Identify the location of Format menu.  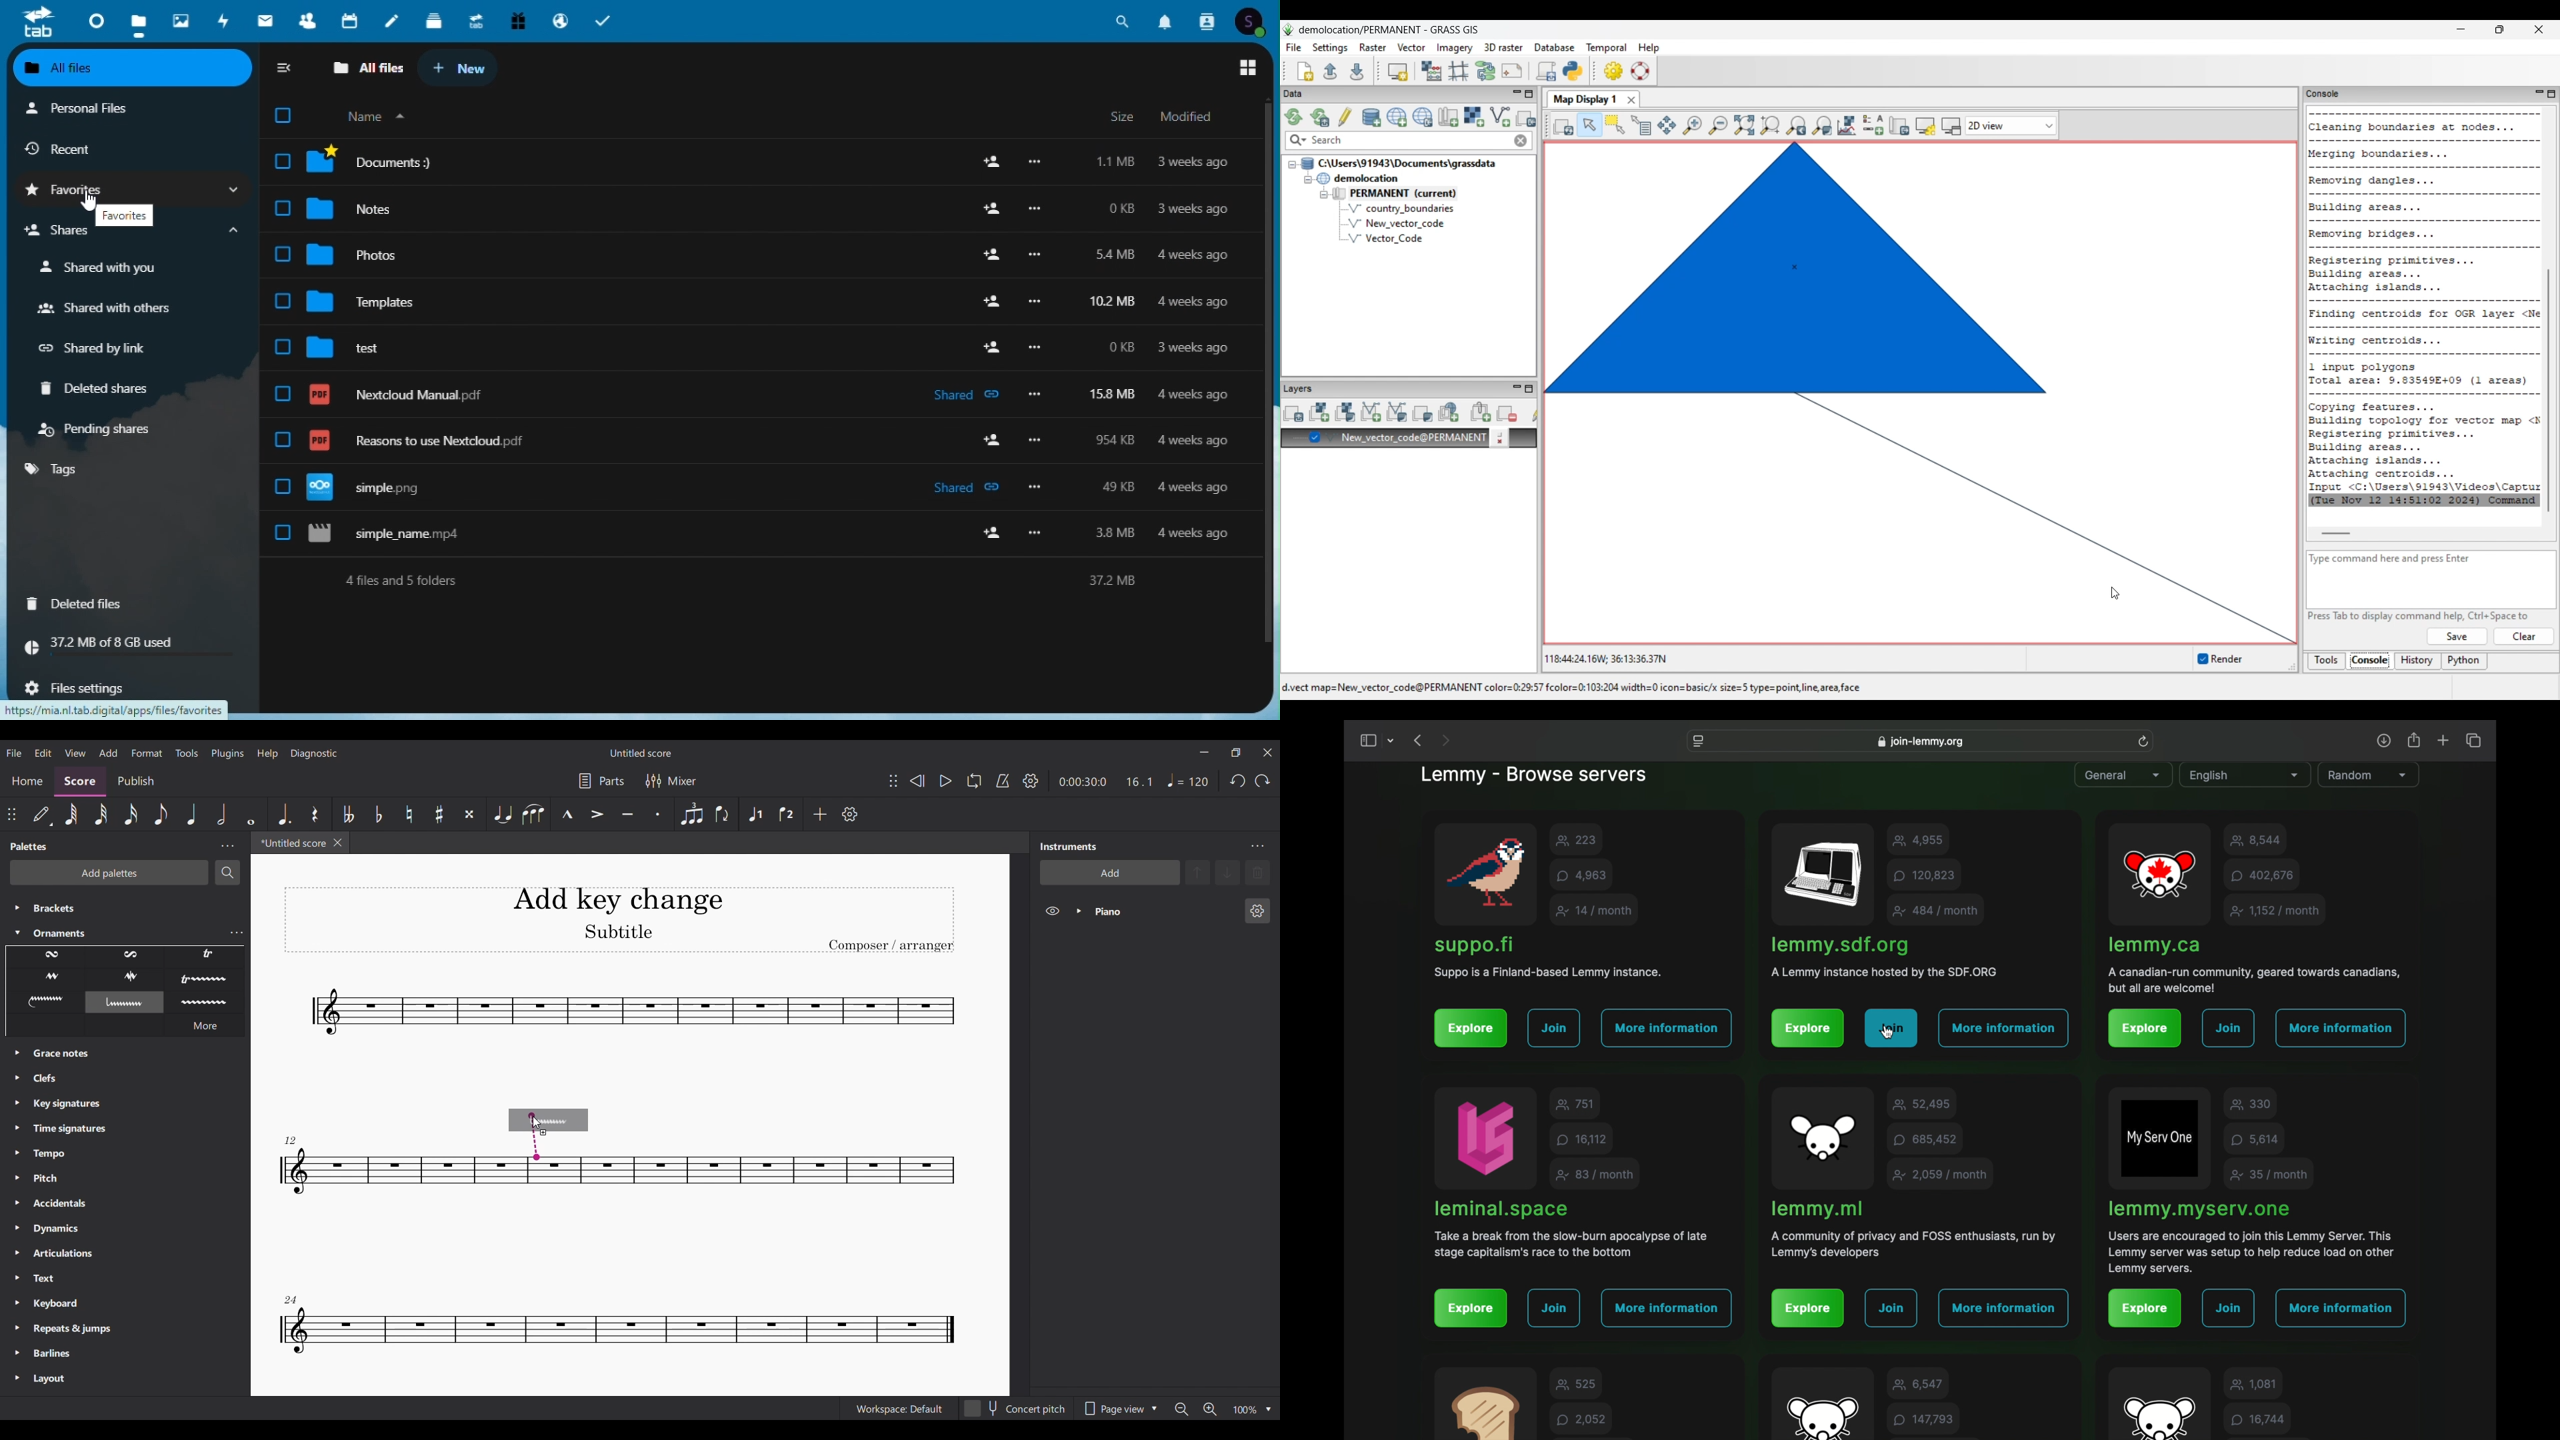
(147, 753).